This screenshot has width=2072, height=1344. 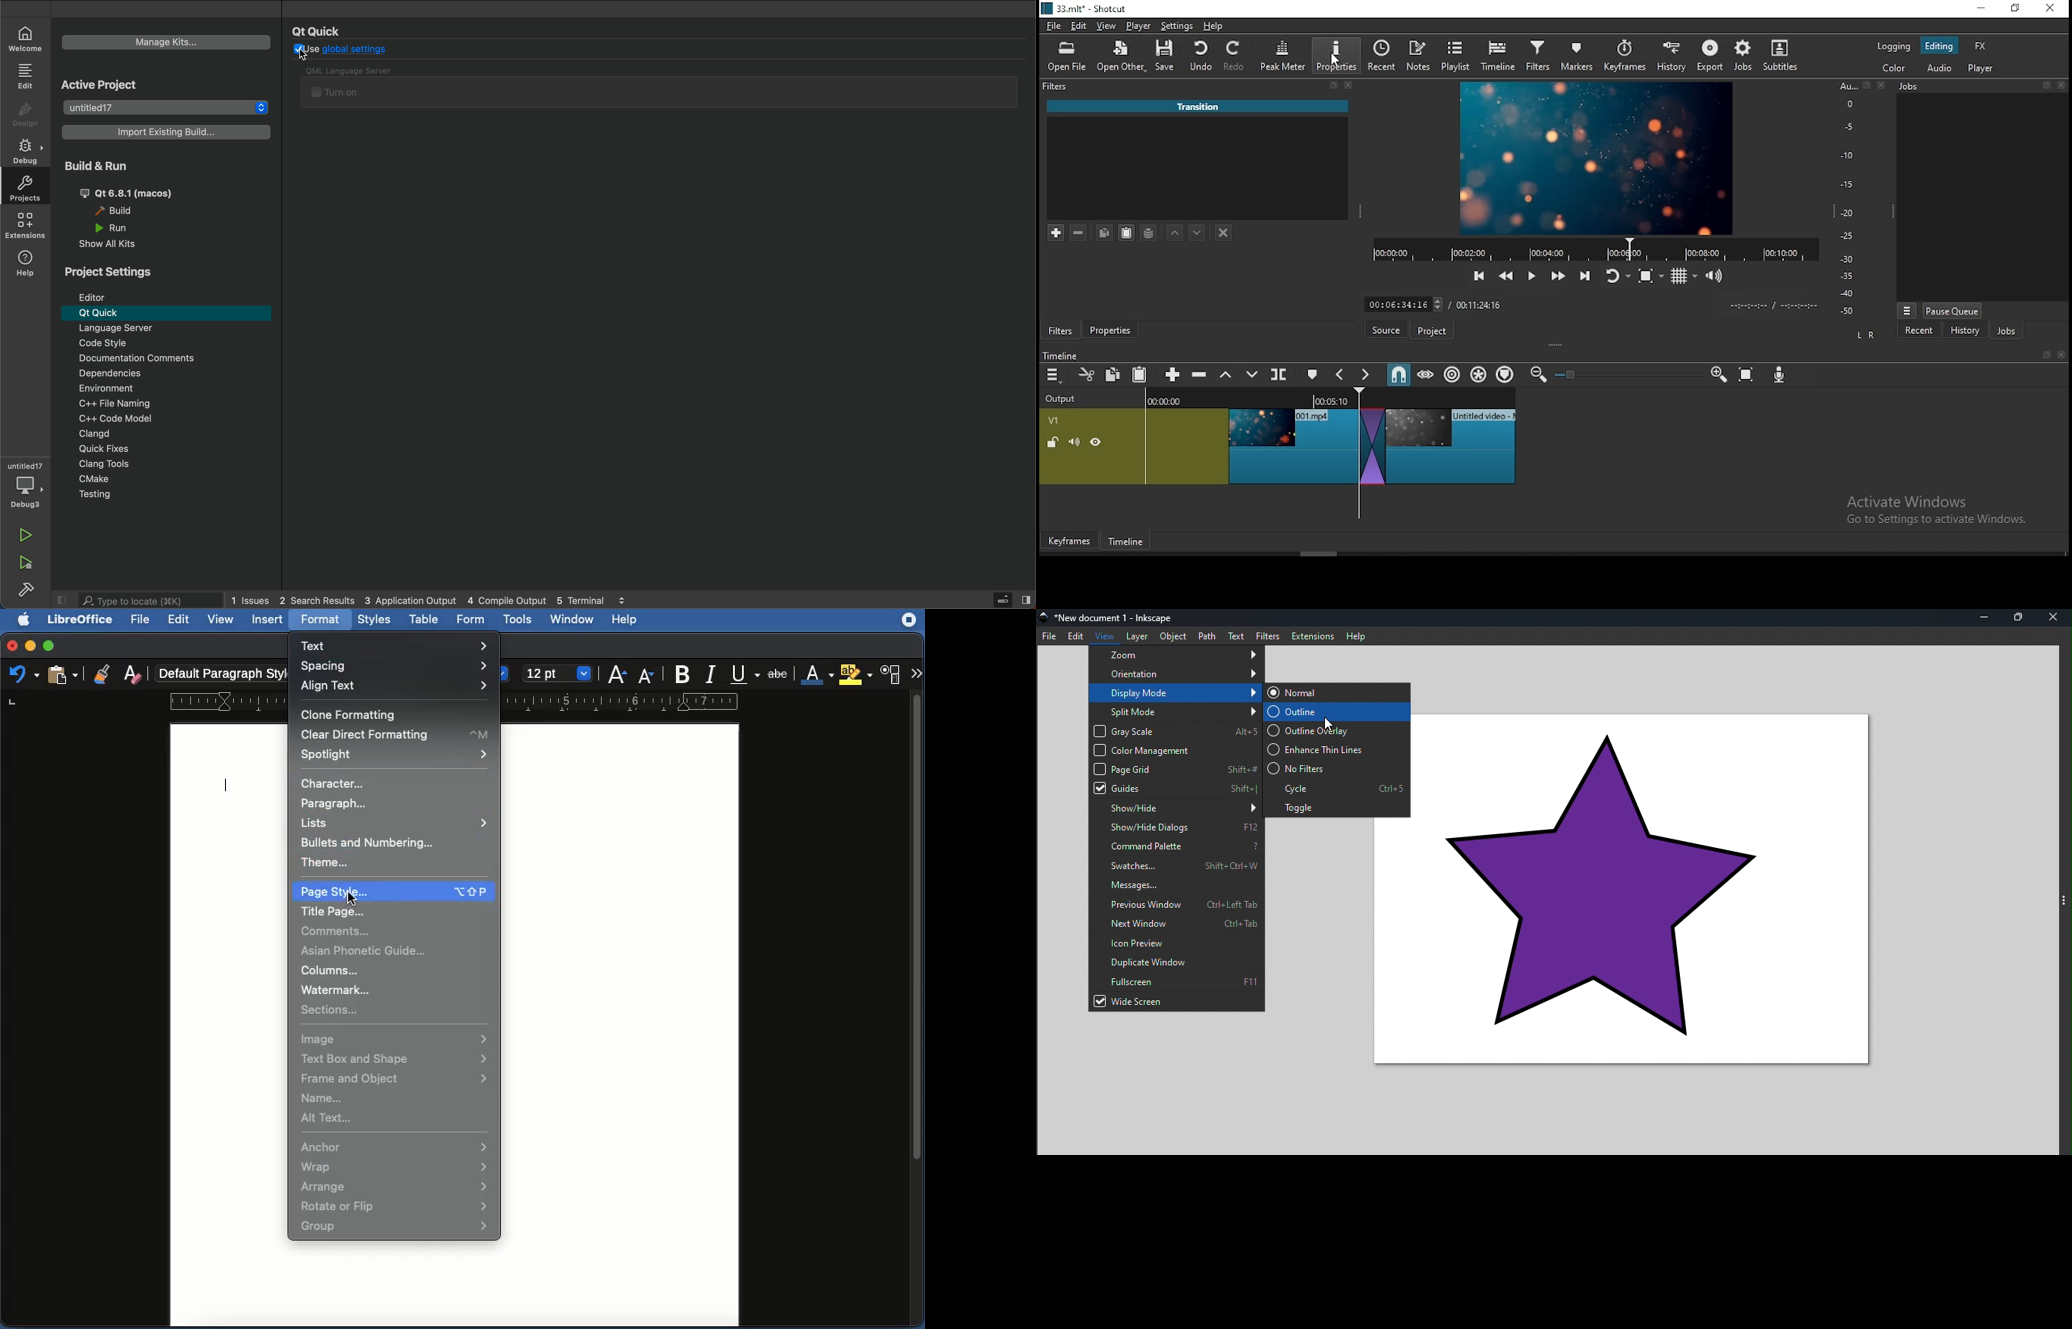 I want to click on add a filter, so click(x=1058, y=233).